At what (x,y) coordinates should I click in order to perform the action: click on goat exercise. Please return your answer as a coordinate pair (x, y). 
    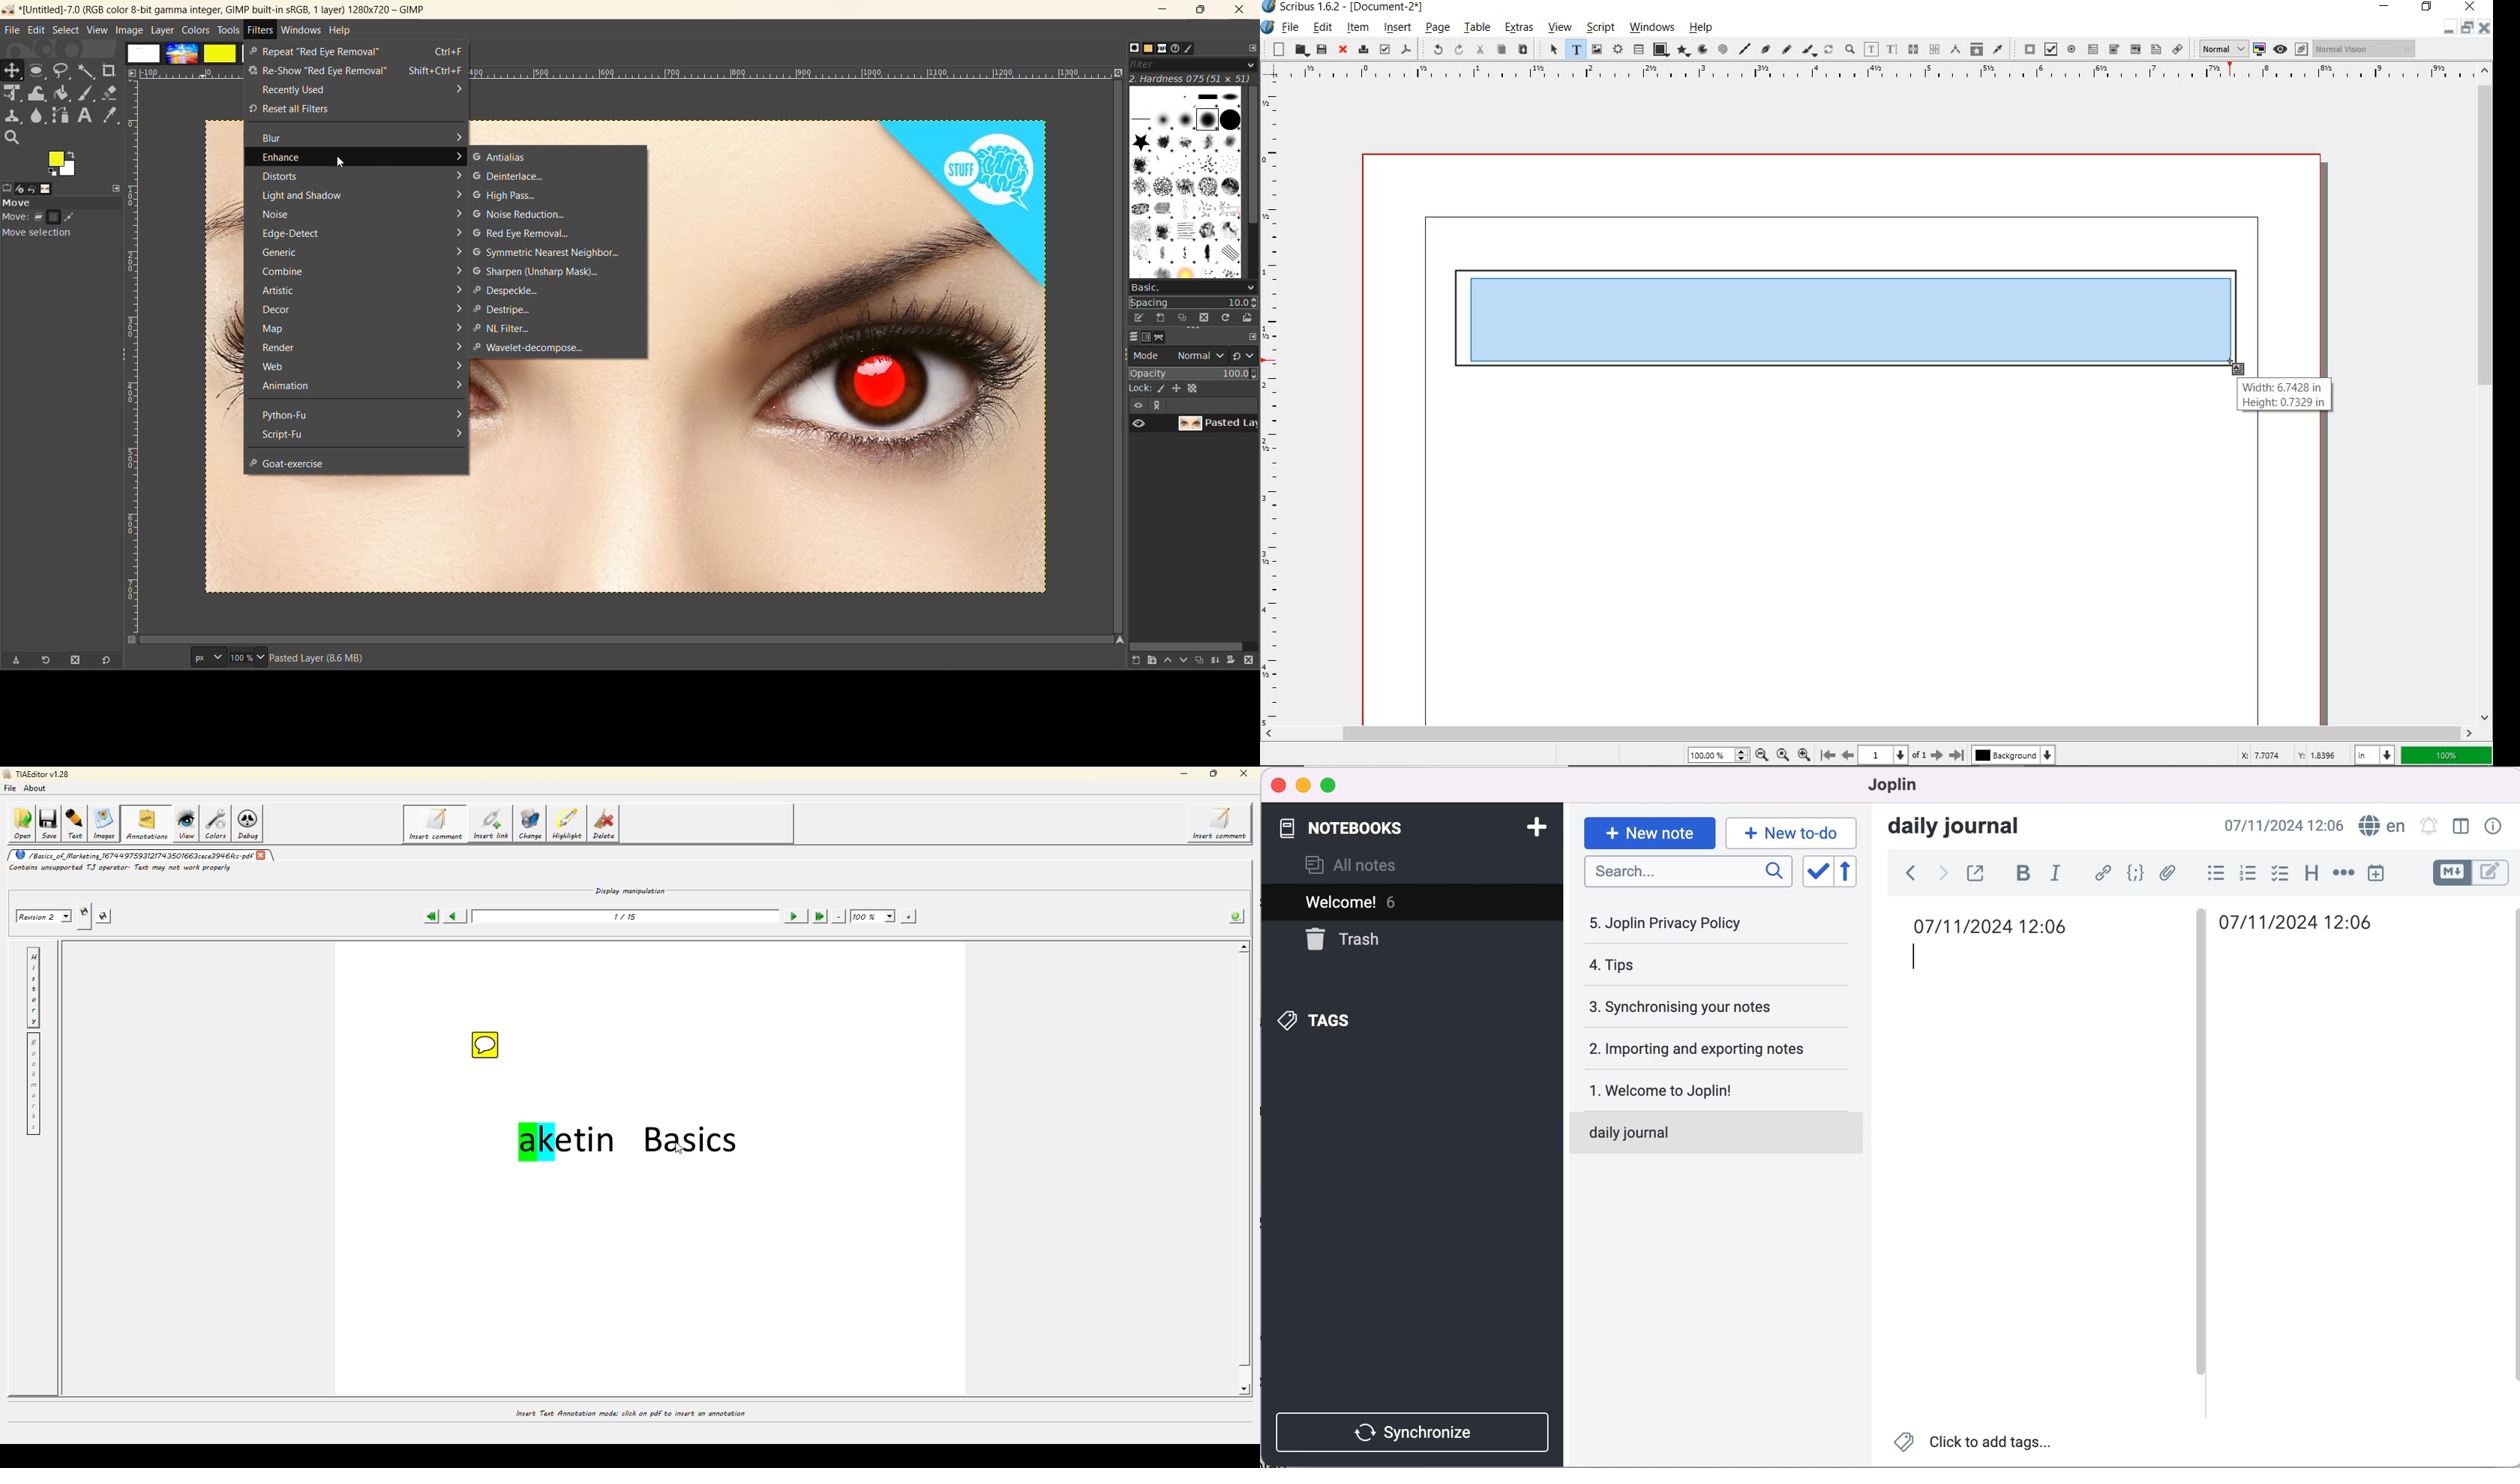
    Looking at the image, I should click on (296, 464).